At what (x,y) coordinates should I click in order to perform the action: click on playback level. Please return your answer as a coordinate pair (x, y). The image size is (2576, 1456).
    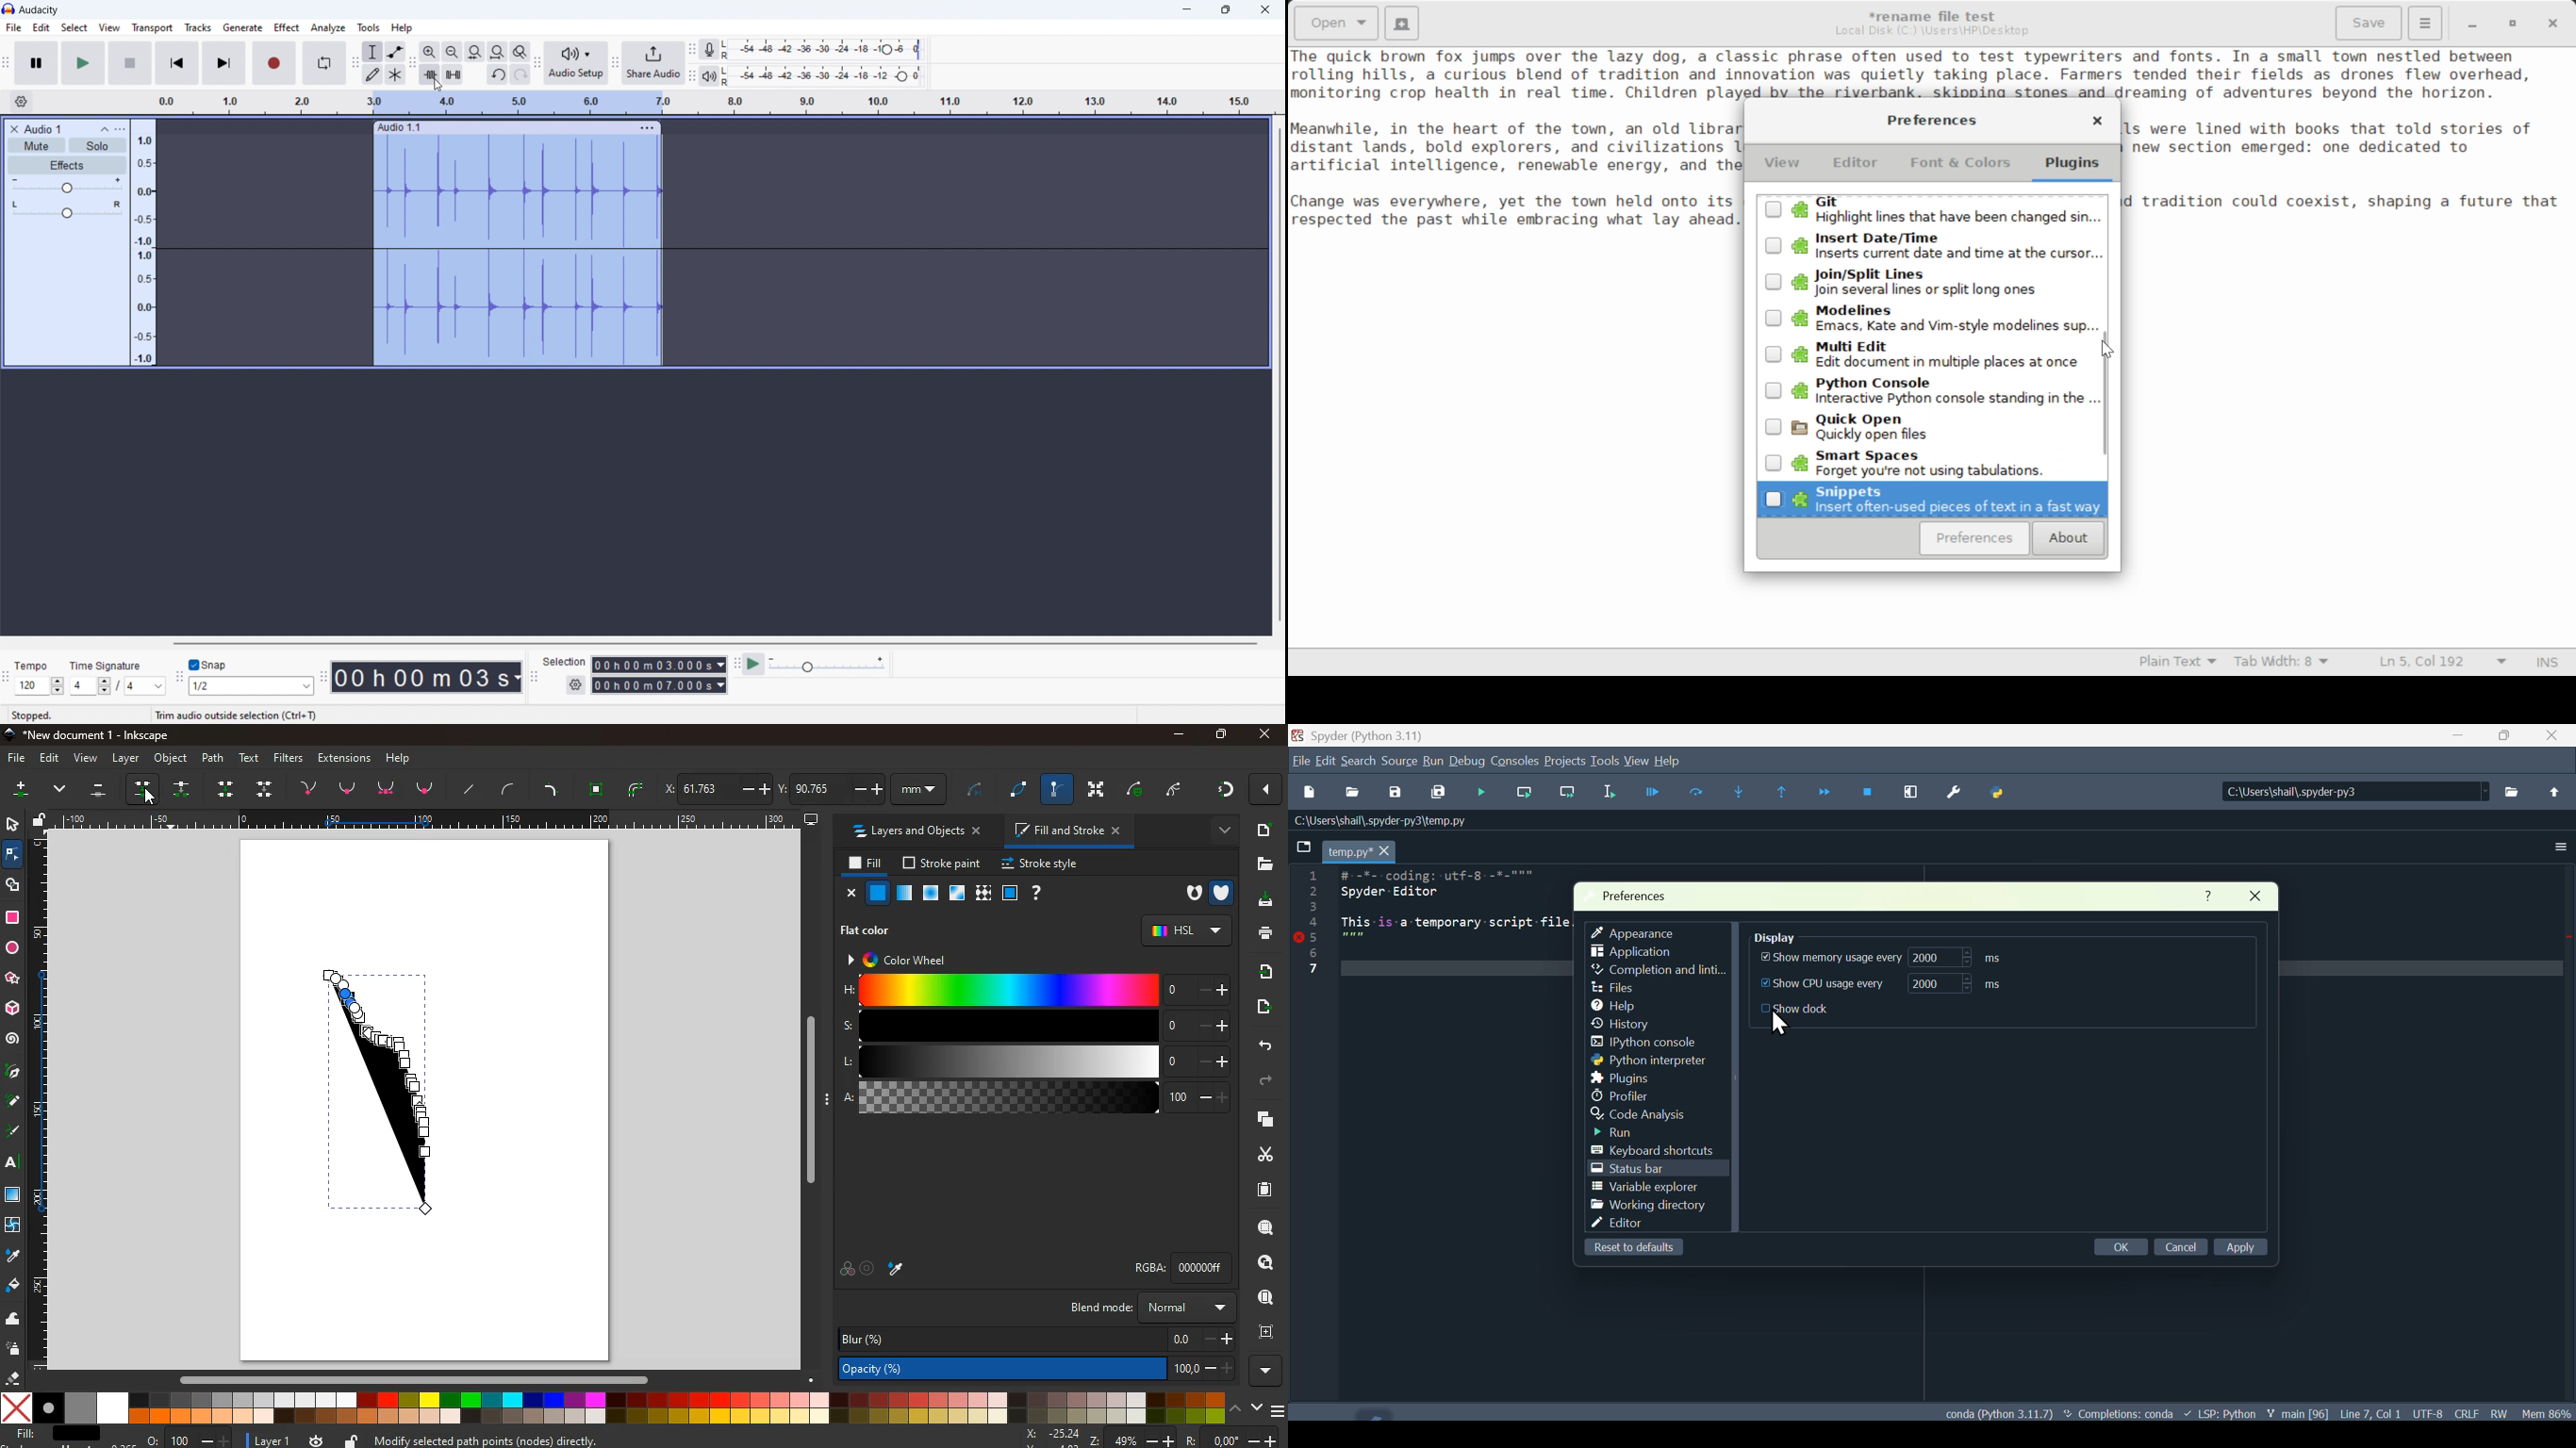
    Looking at the image, I should click on (829, 76).